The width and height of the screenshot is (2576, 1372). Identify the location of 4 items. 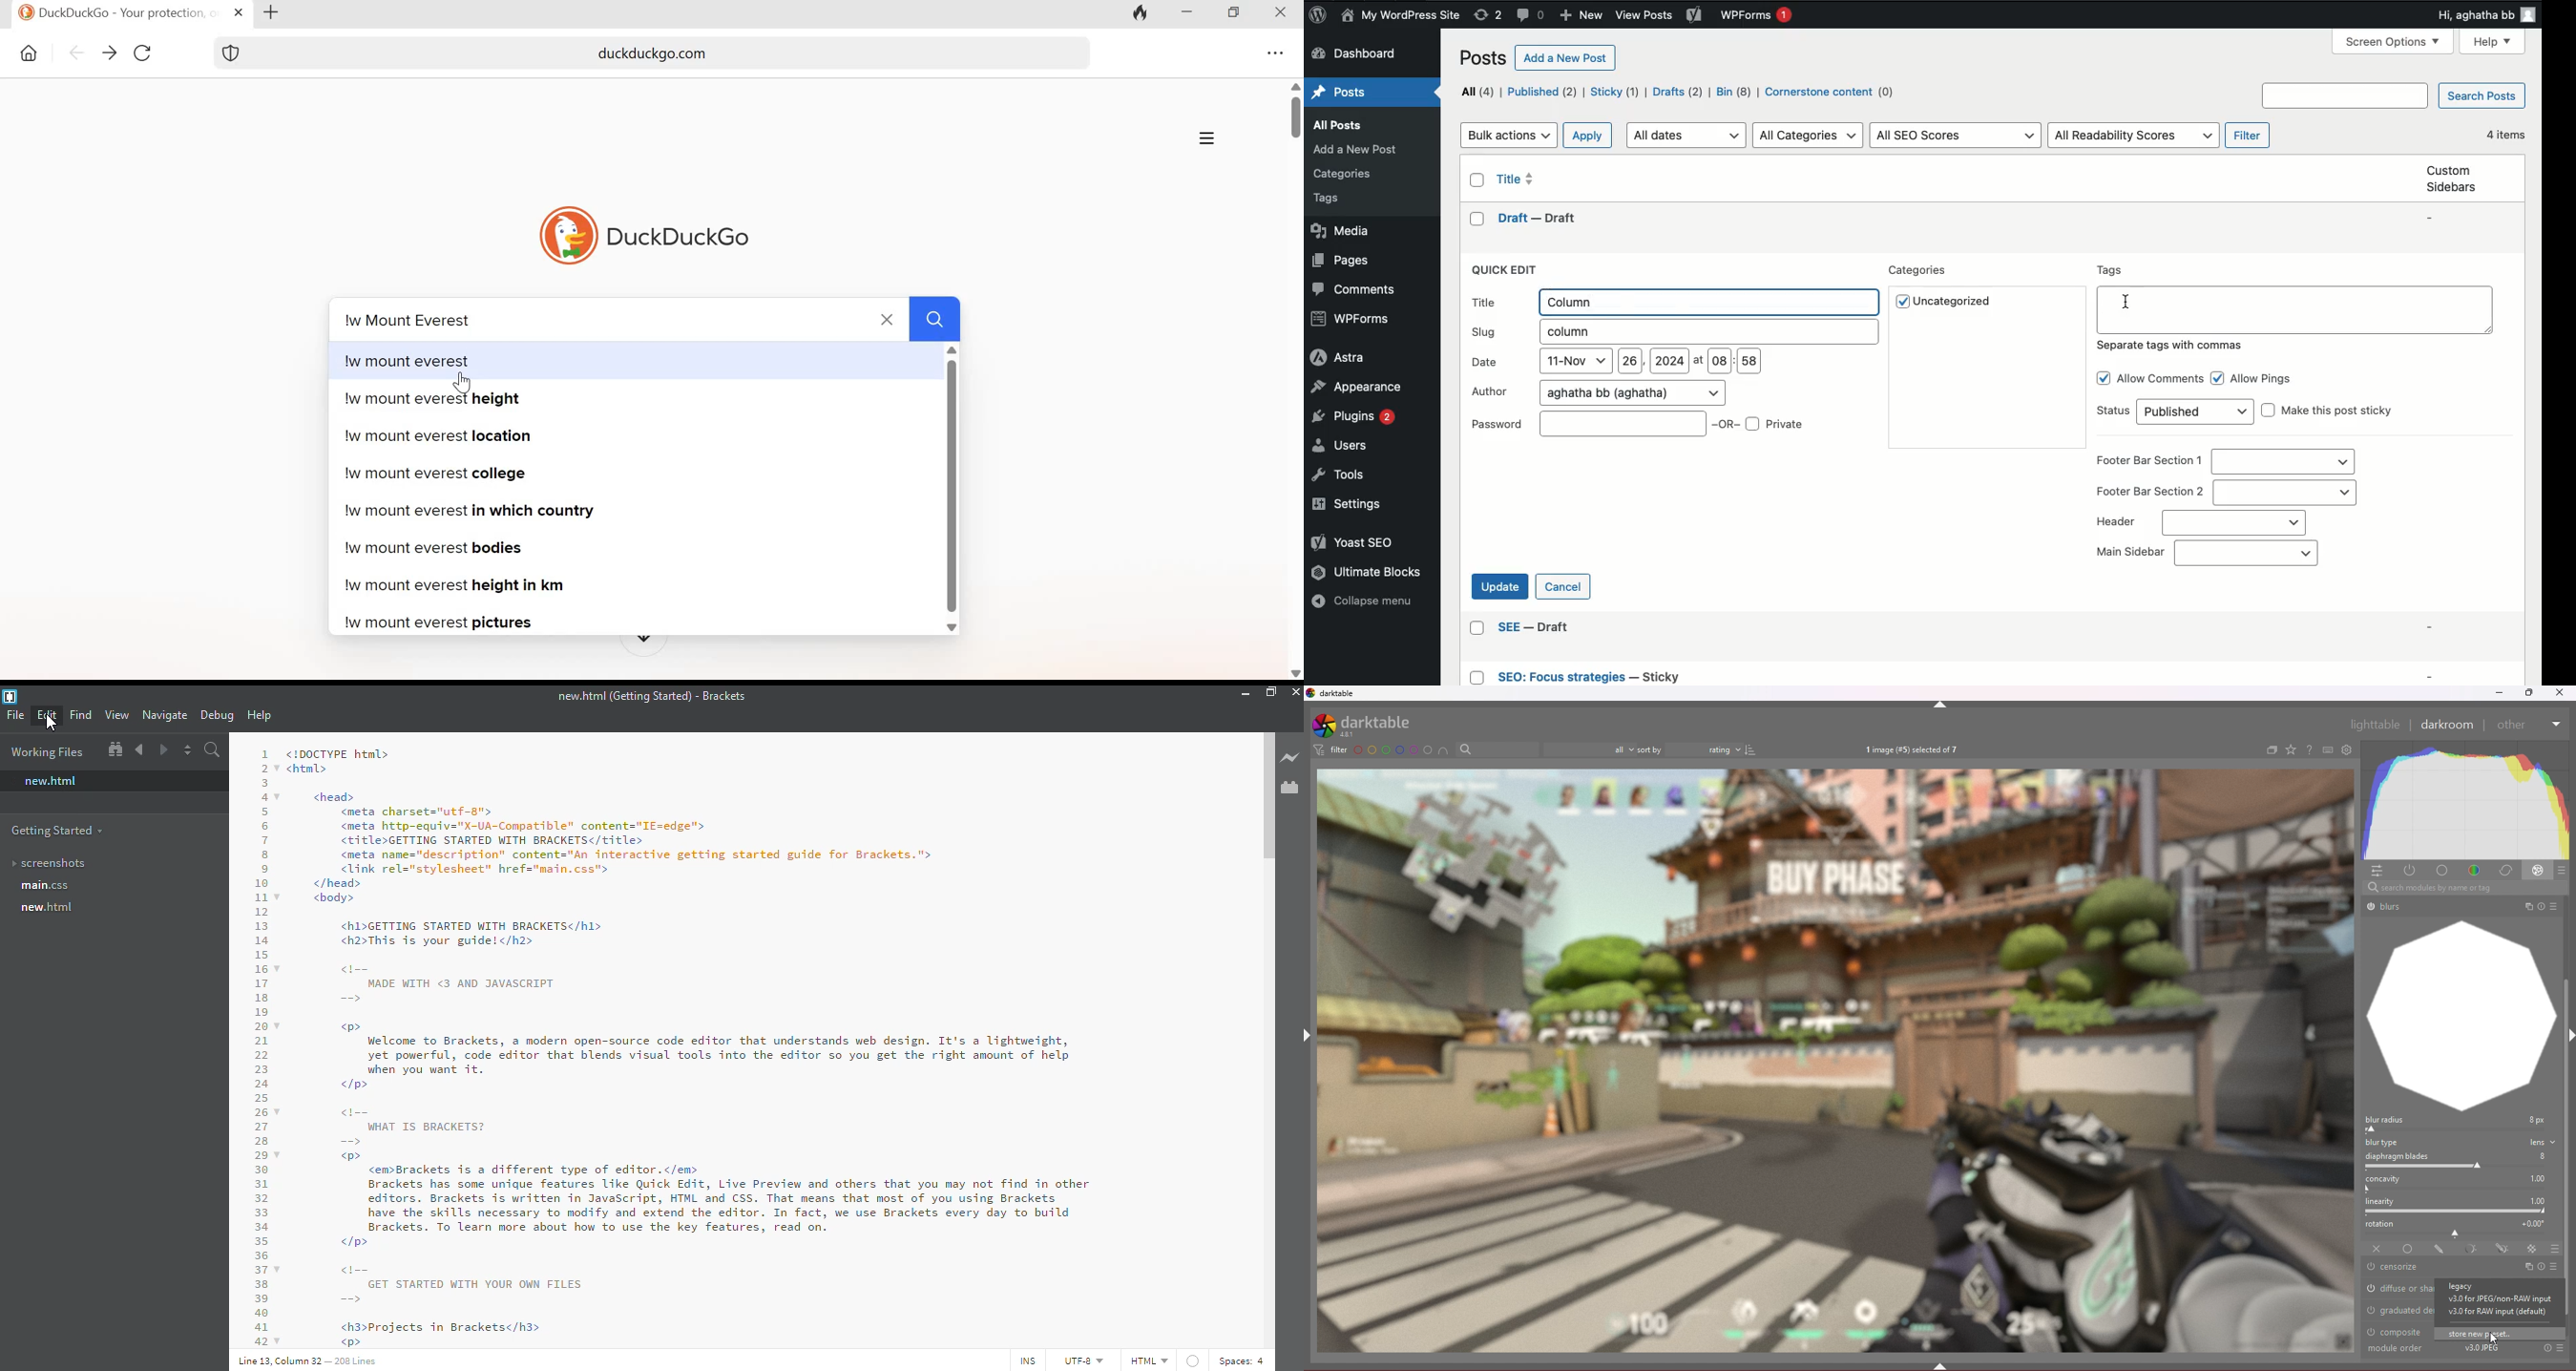
(2505, 136).